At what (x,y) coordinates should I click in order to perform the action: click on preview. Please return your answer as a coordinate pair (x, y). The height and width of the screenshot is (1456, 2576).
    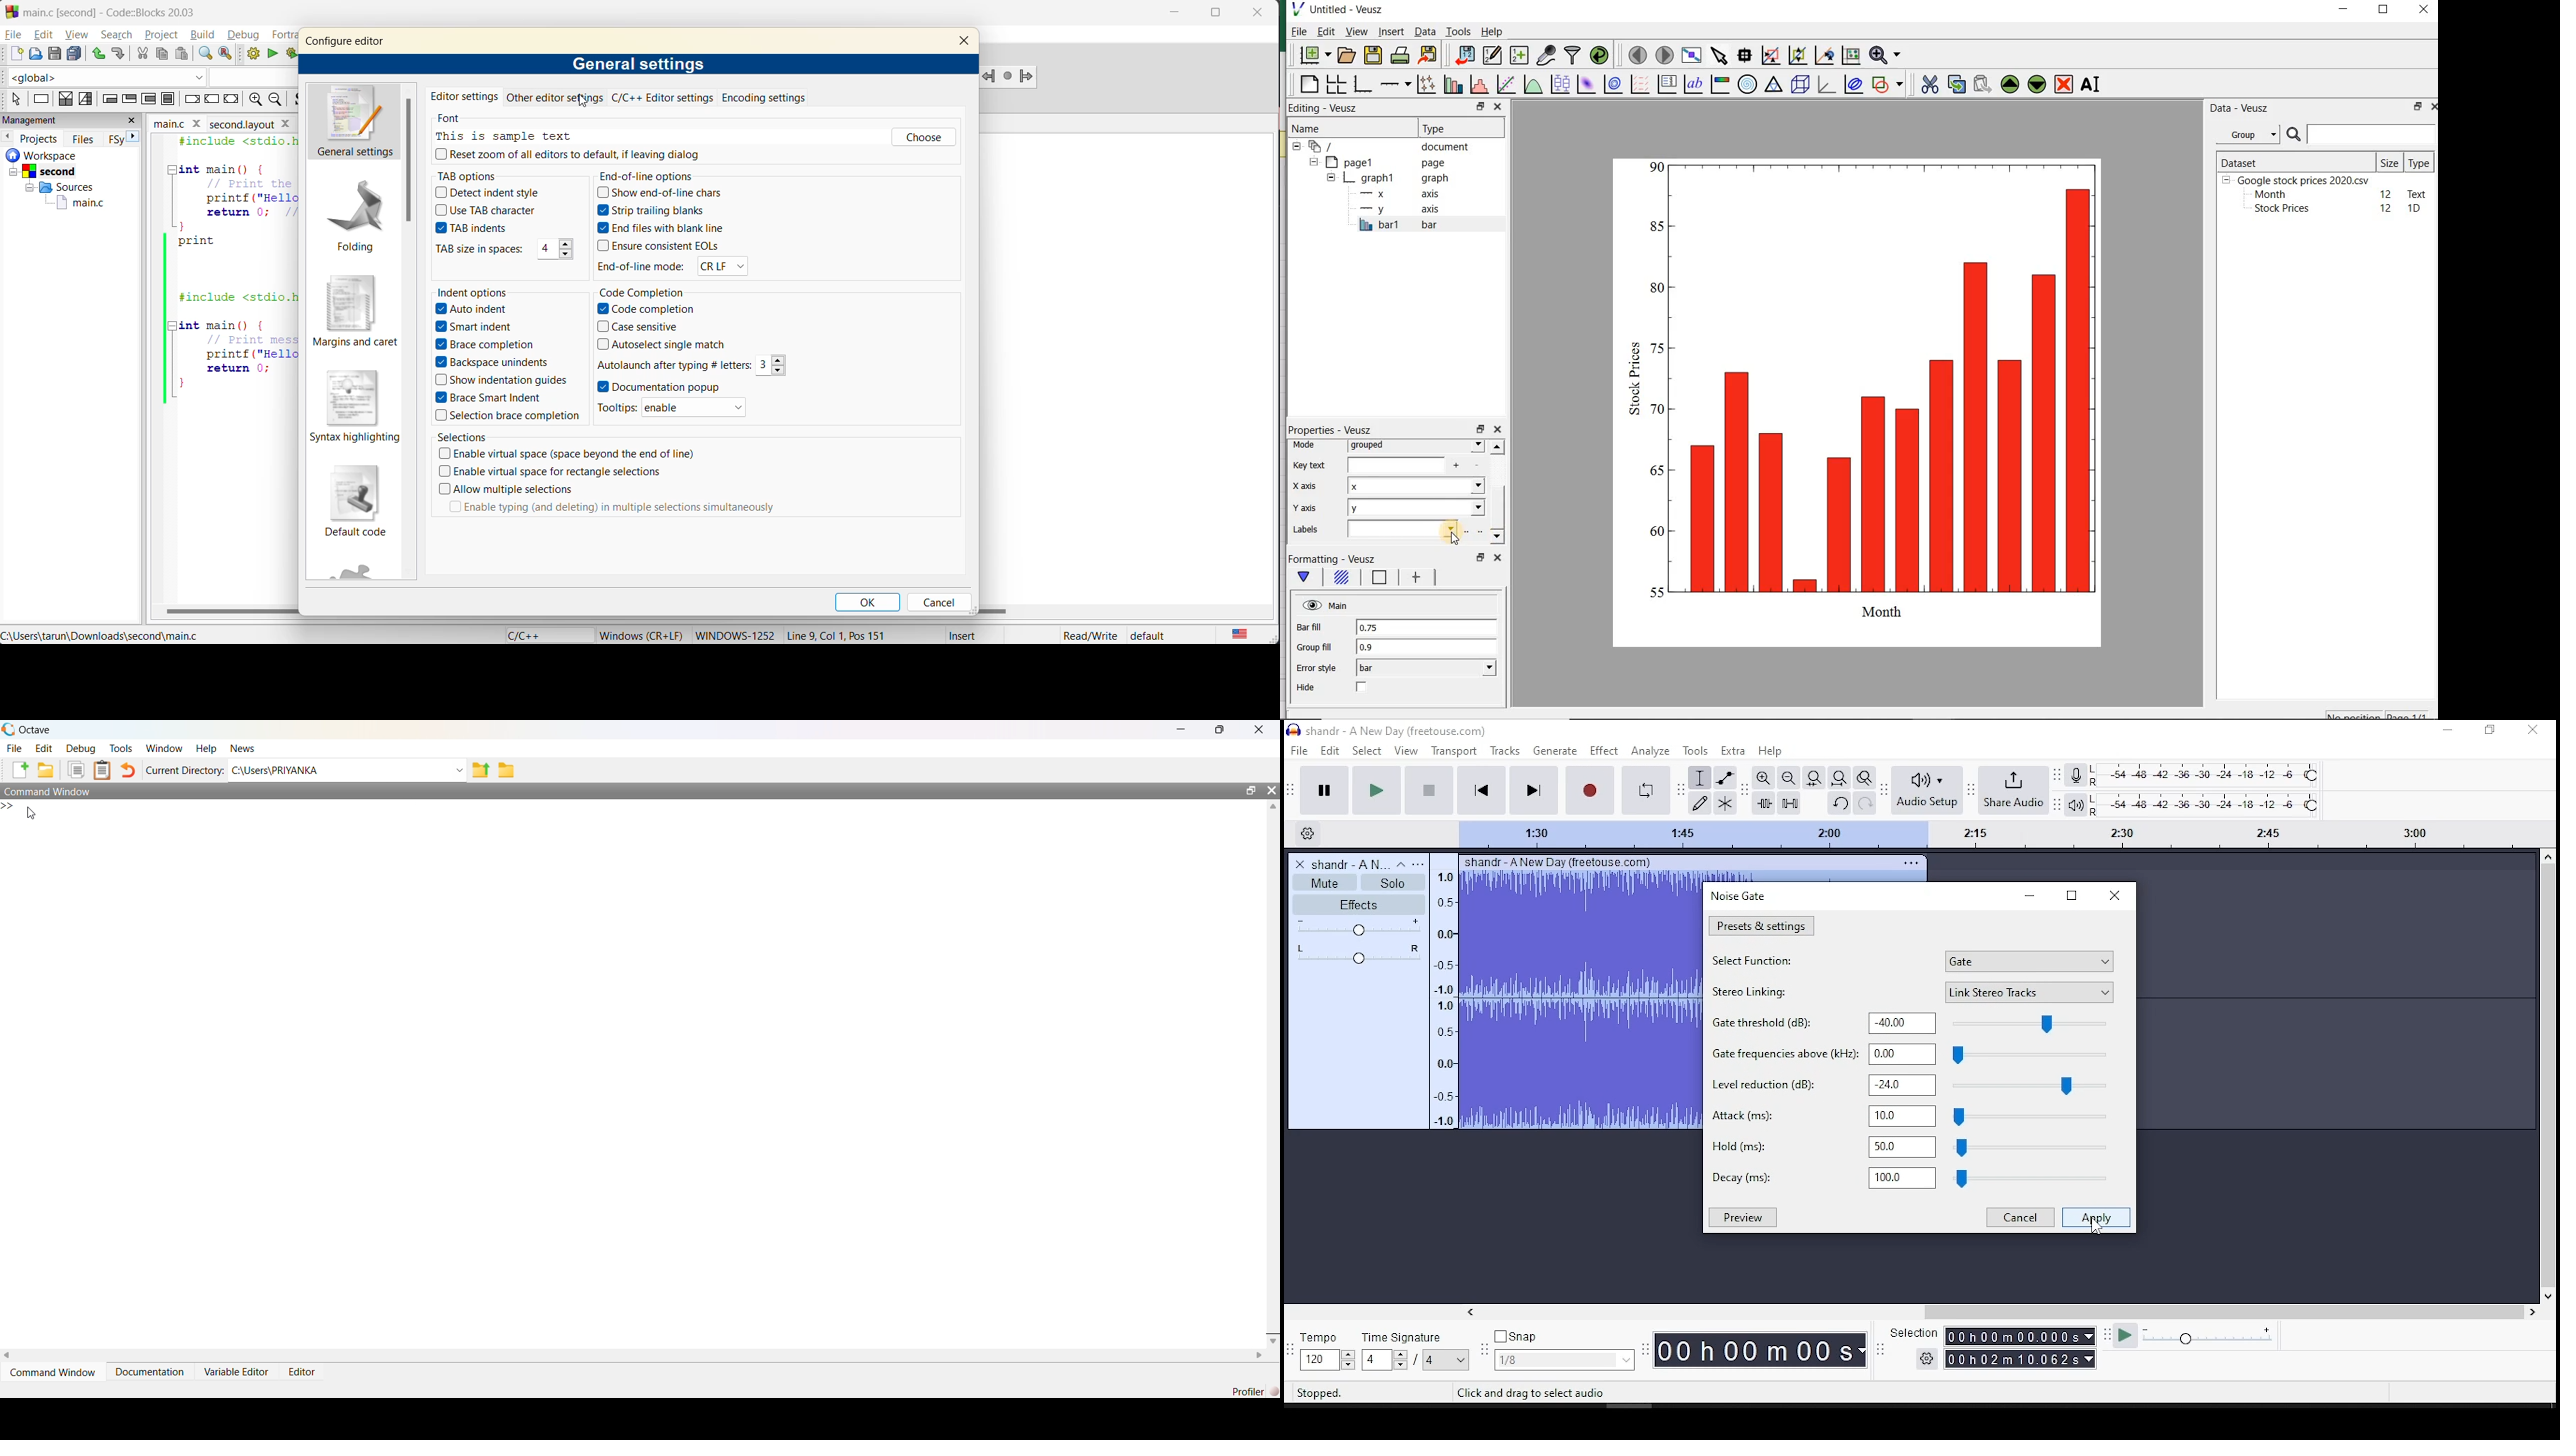
    Looking at the image, I should click on (1745, 1217).